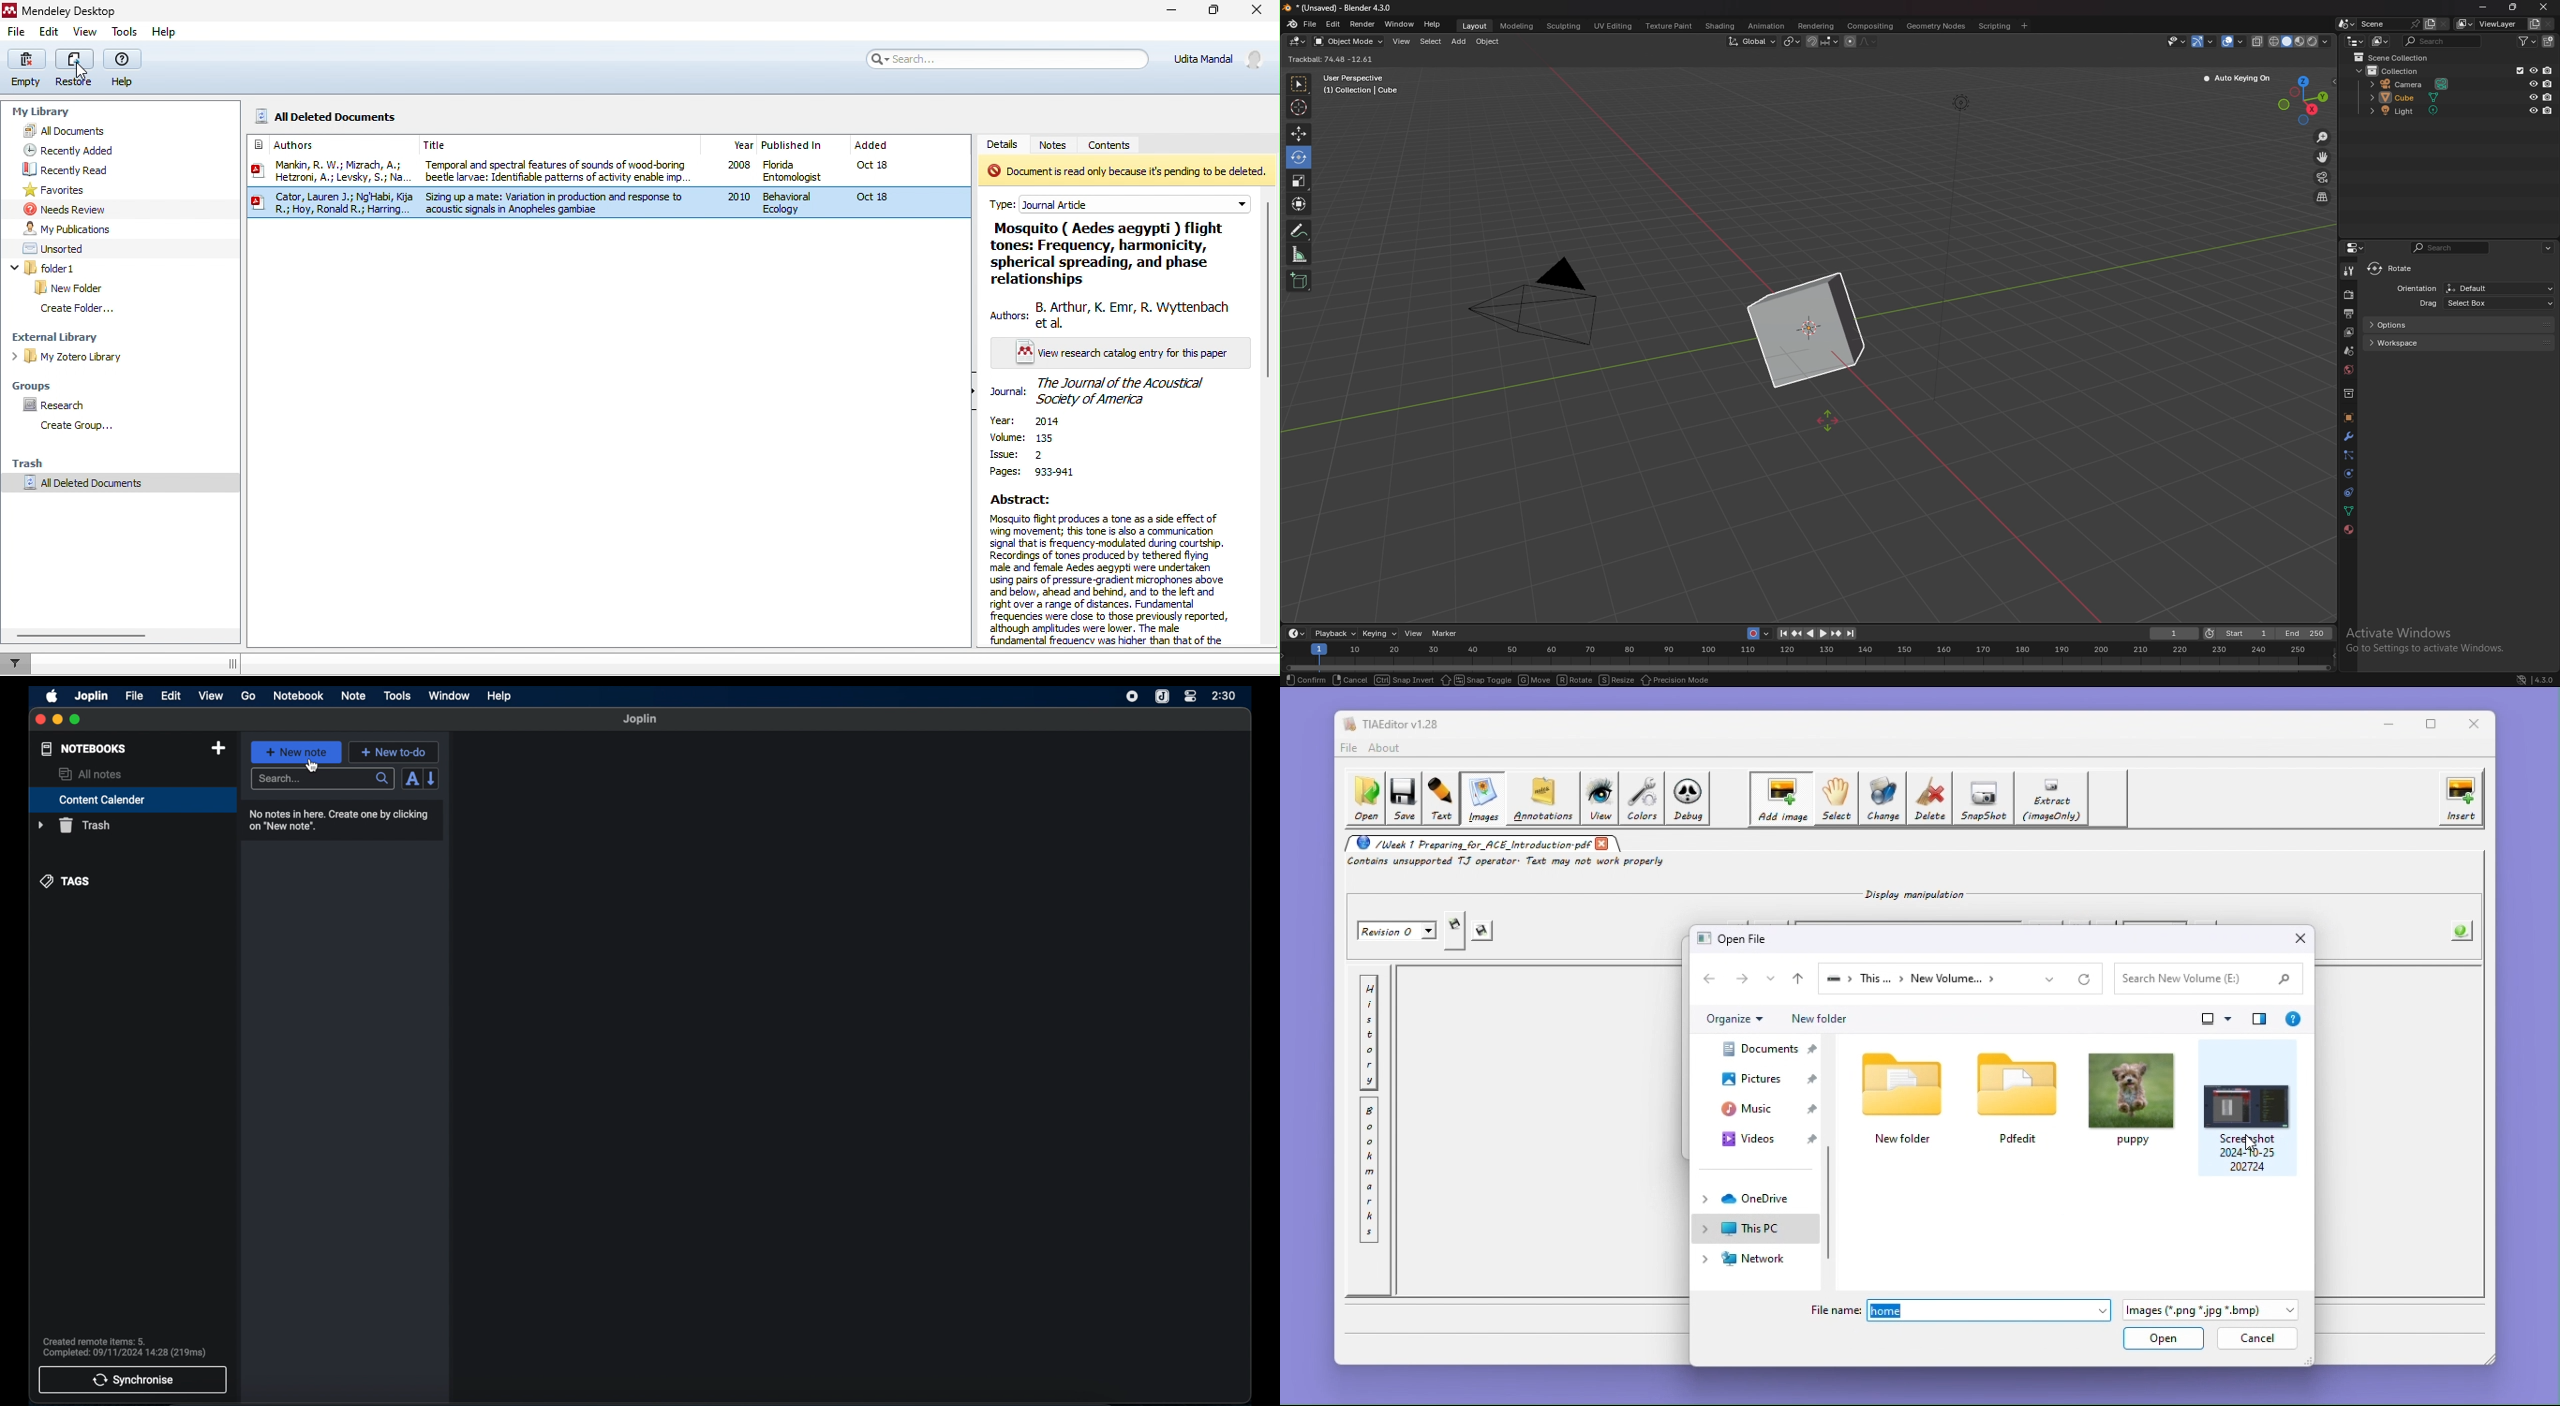 This screenshot has height=1428, width=2576. I want to click on apple icon, so click(53, 697).